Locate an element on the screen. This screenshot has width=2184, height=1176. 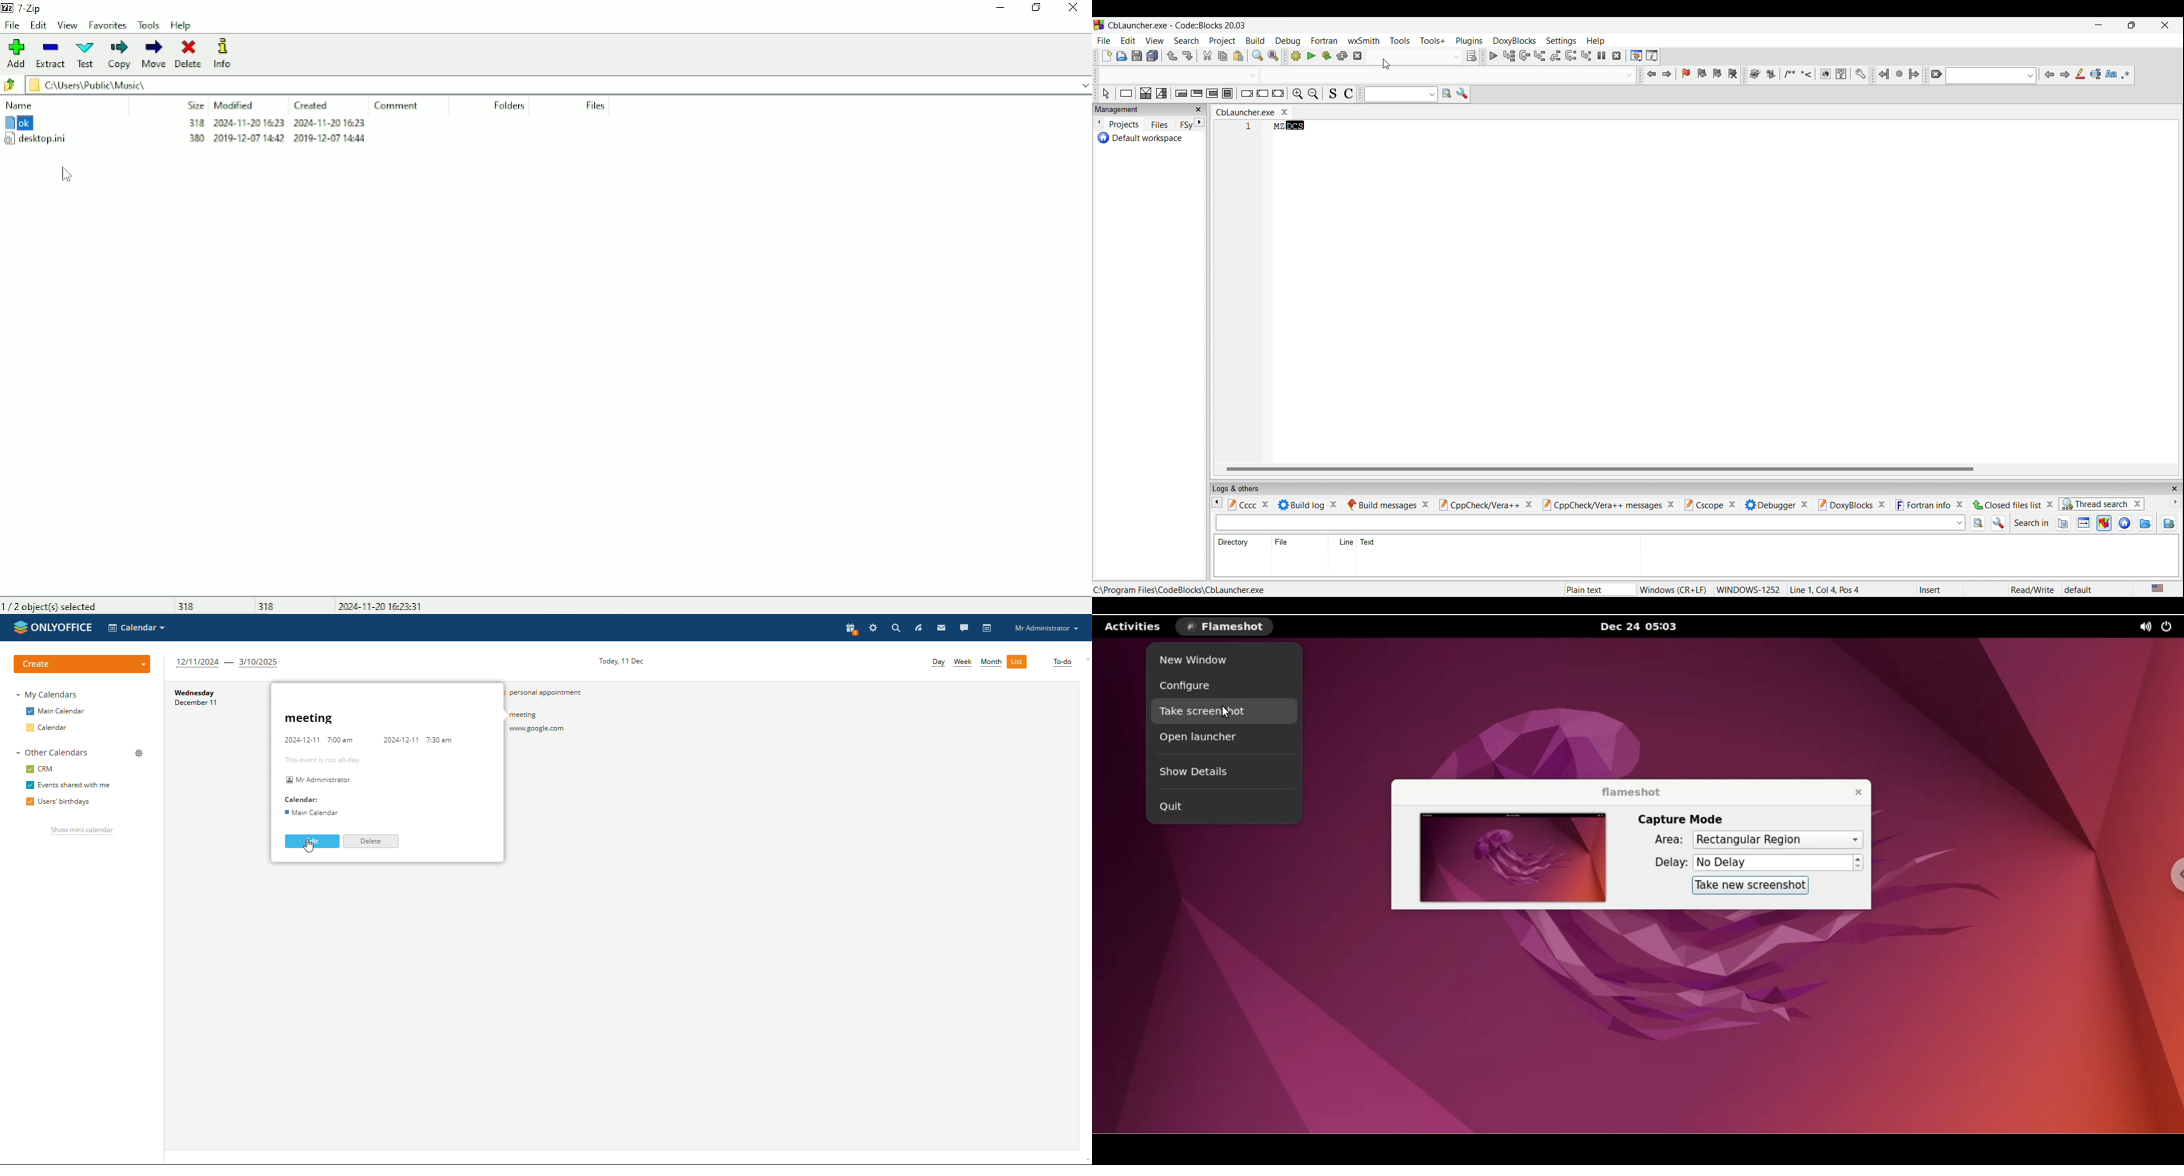
Close tab is located at coordinates (1529, 504).